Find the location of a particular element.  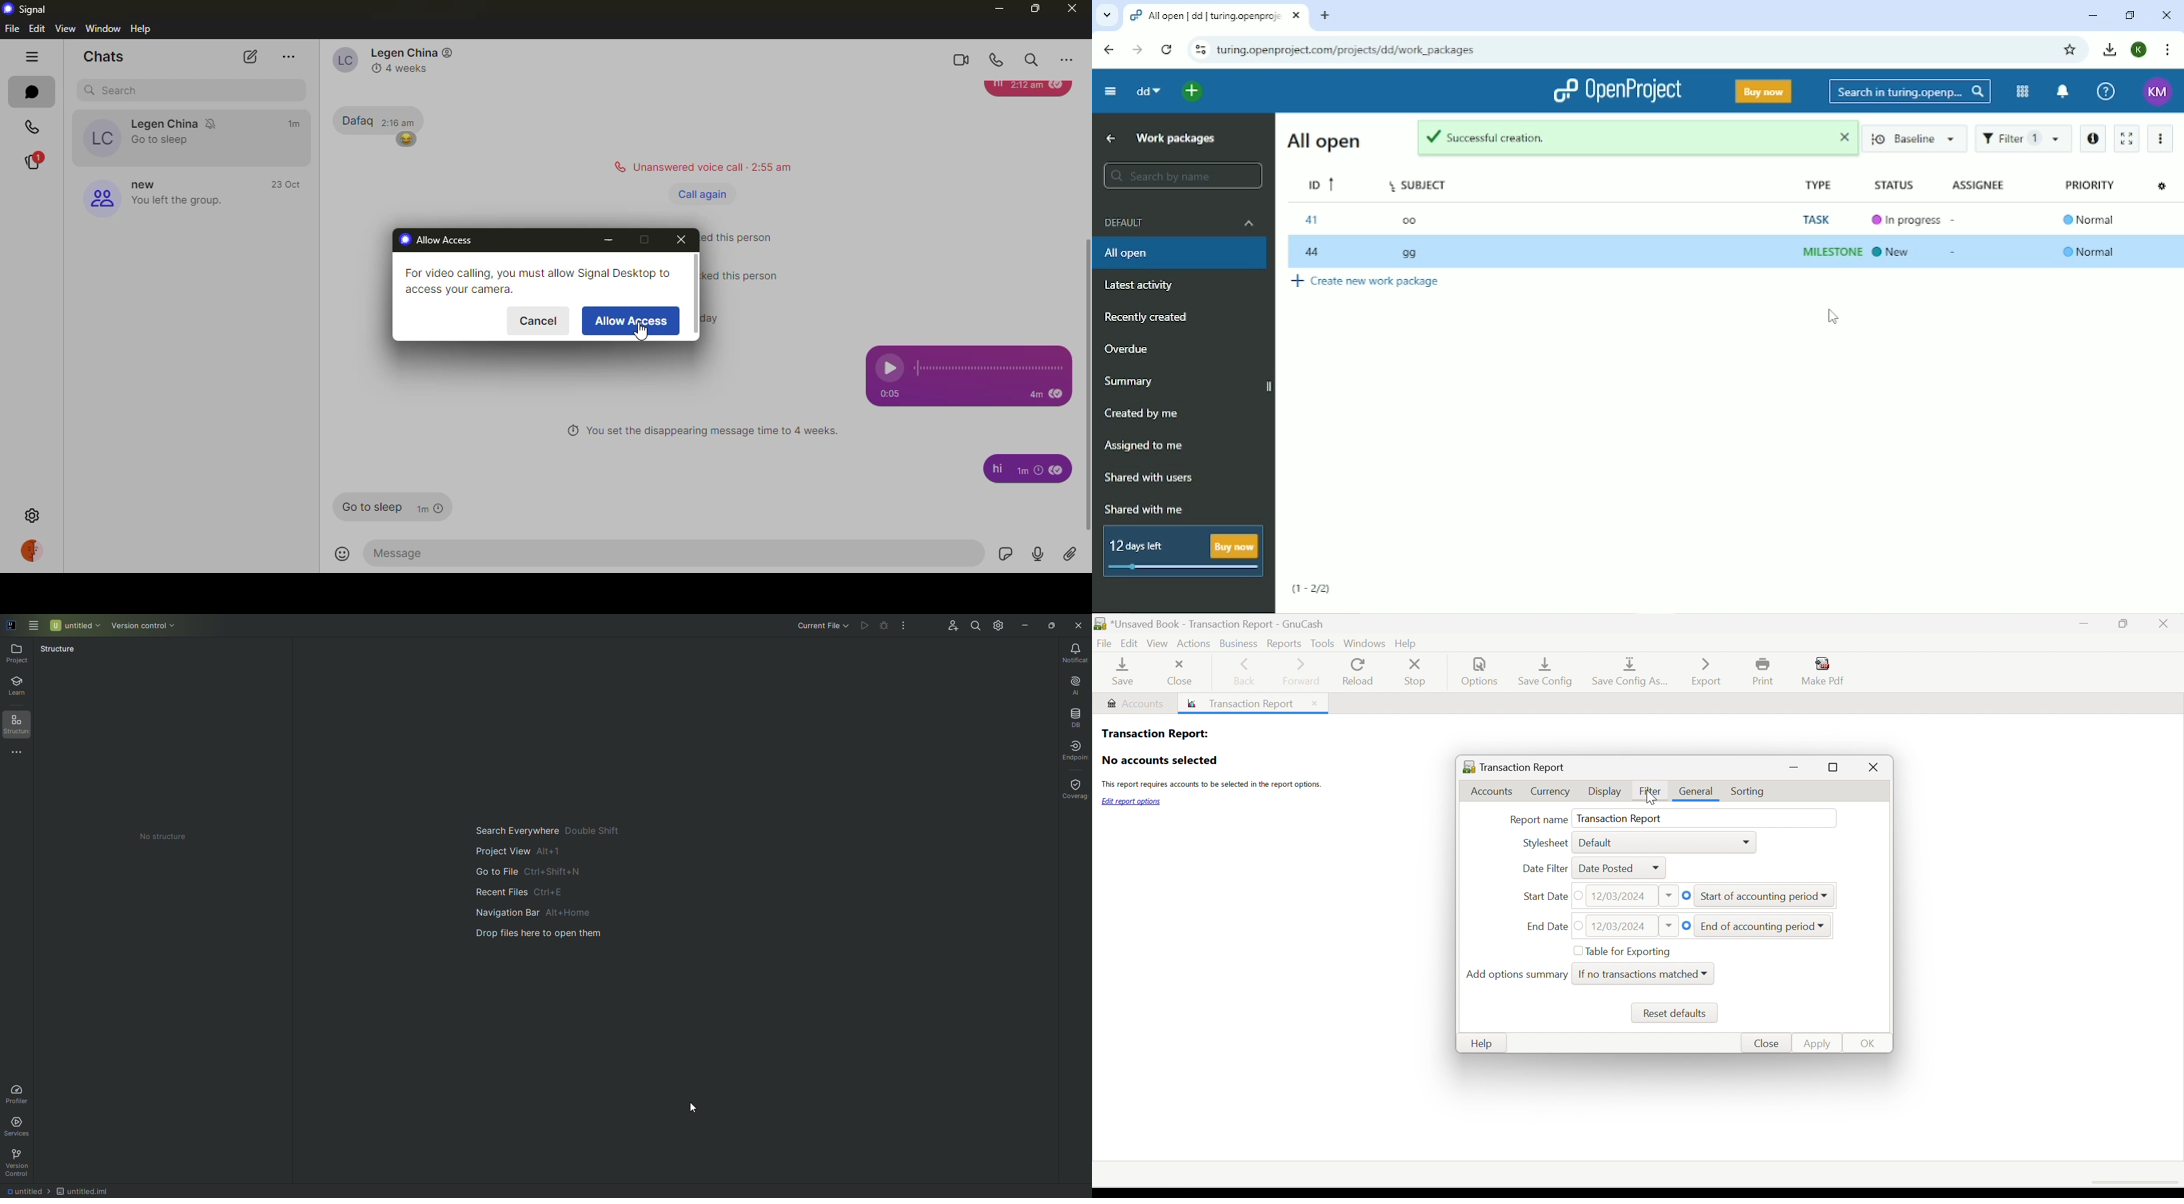

hide tabs is located at coordinates (28, 56).